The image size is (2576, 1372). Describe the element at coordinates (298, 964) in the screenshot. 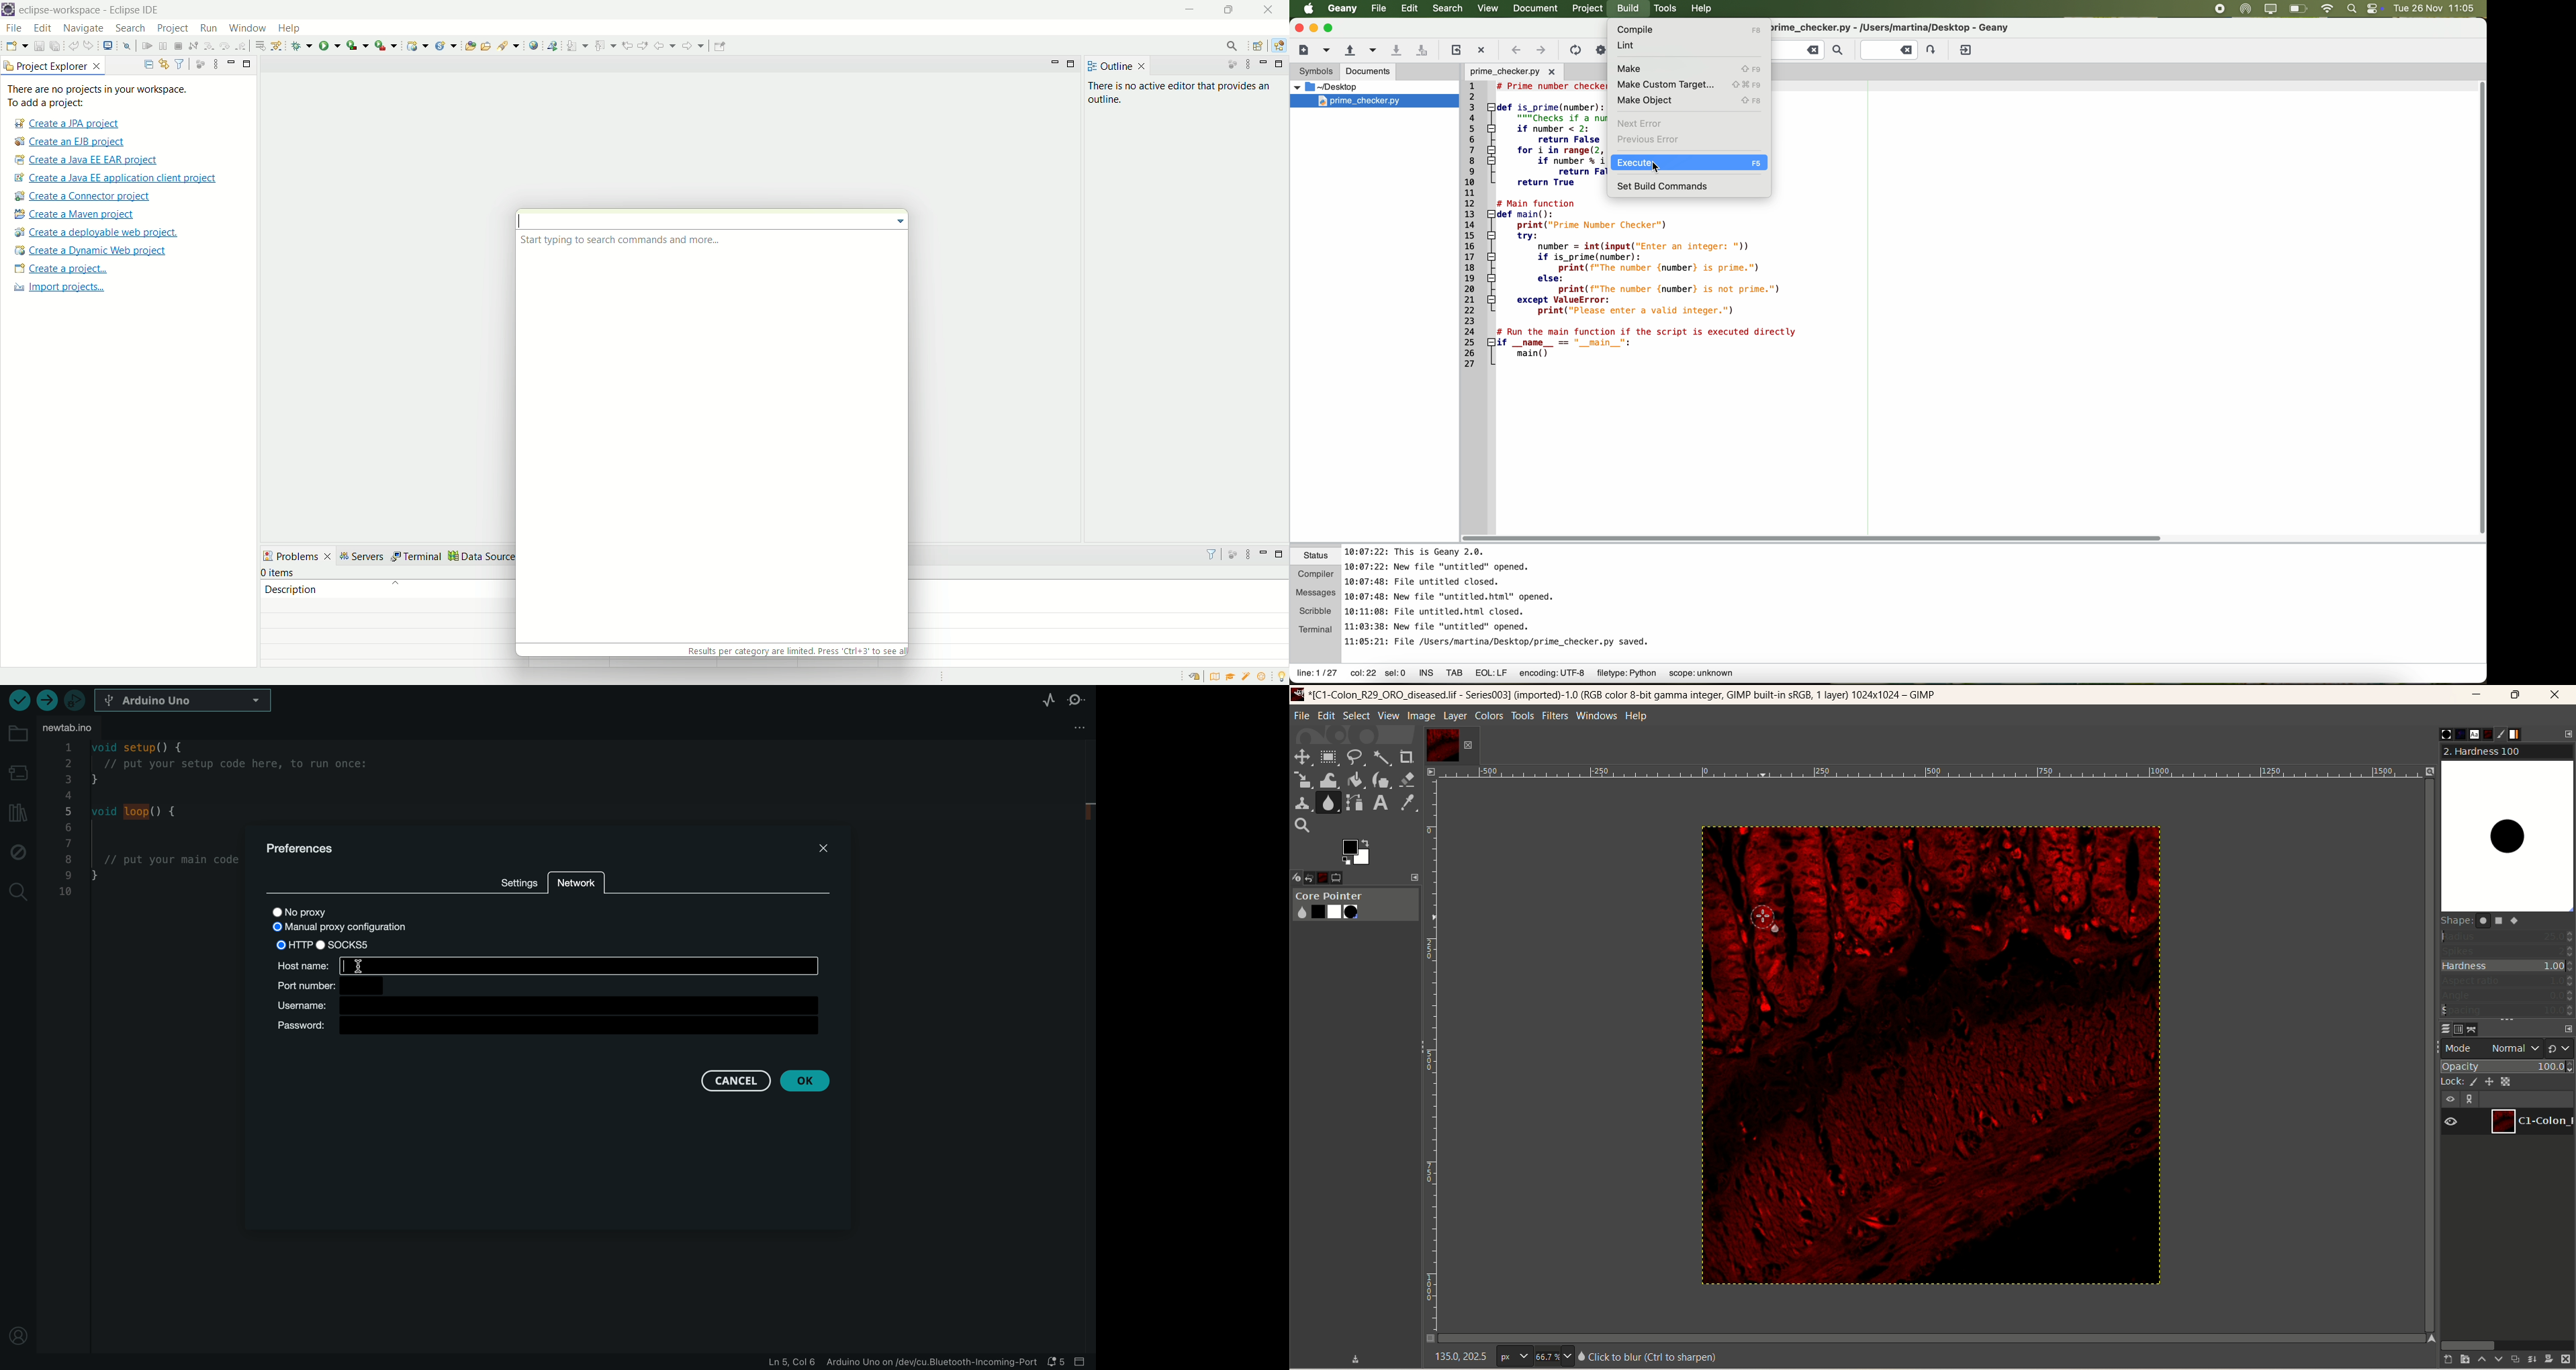

I see `host name` at that location.